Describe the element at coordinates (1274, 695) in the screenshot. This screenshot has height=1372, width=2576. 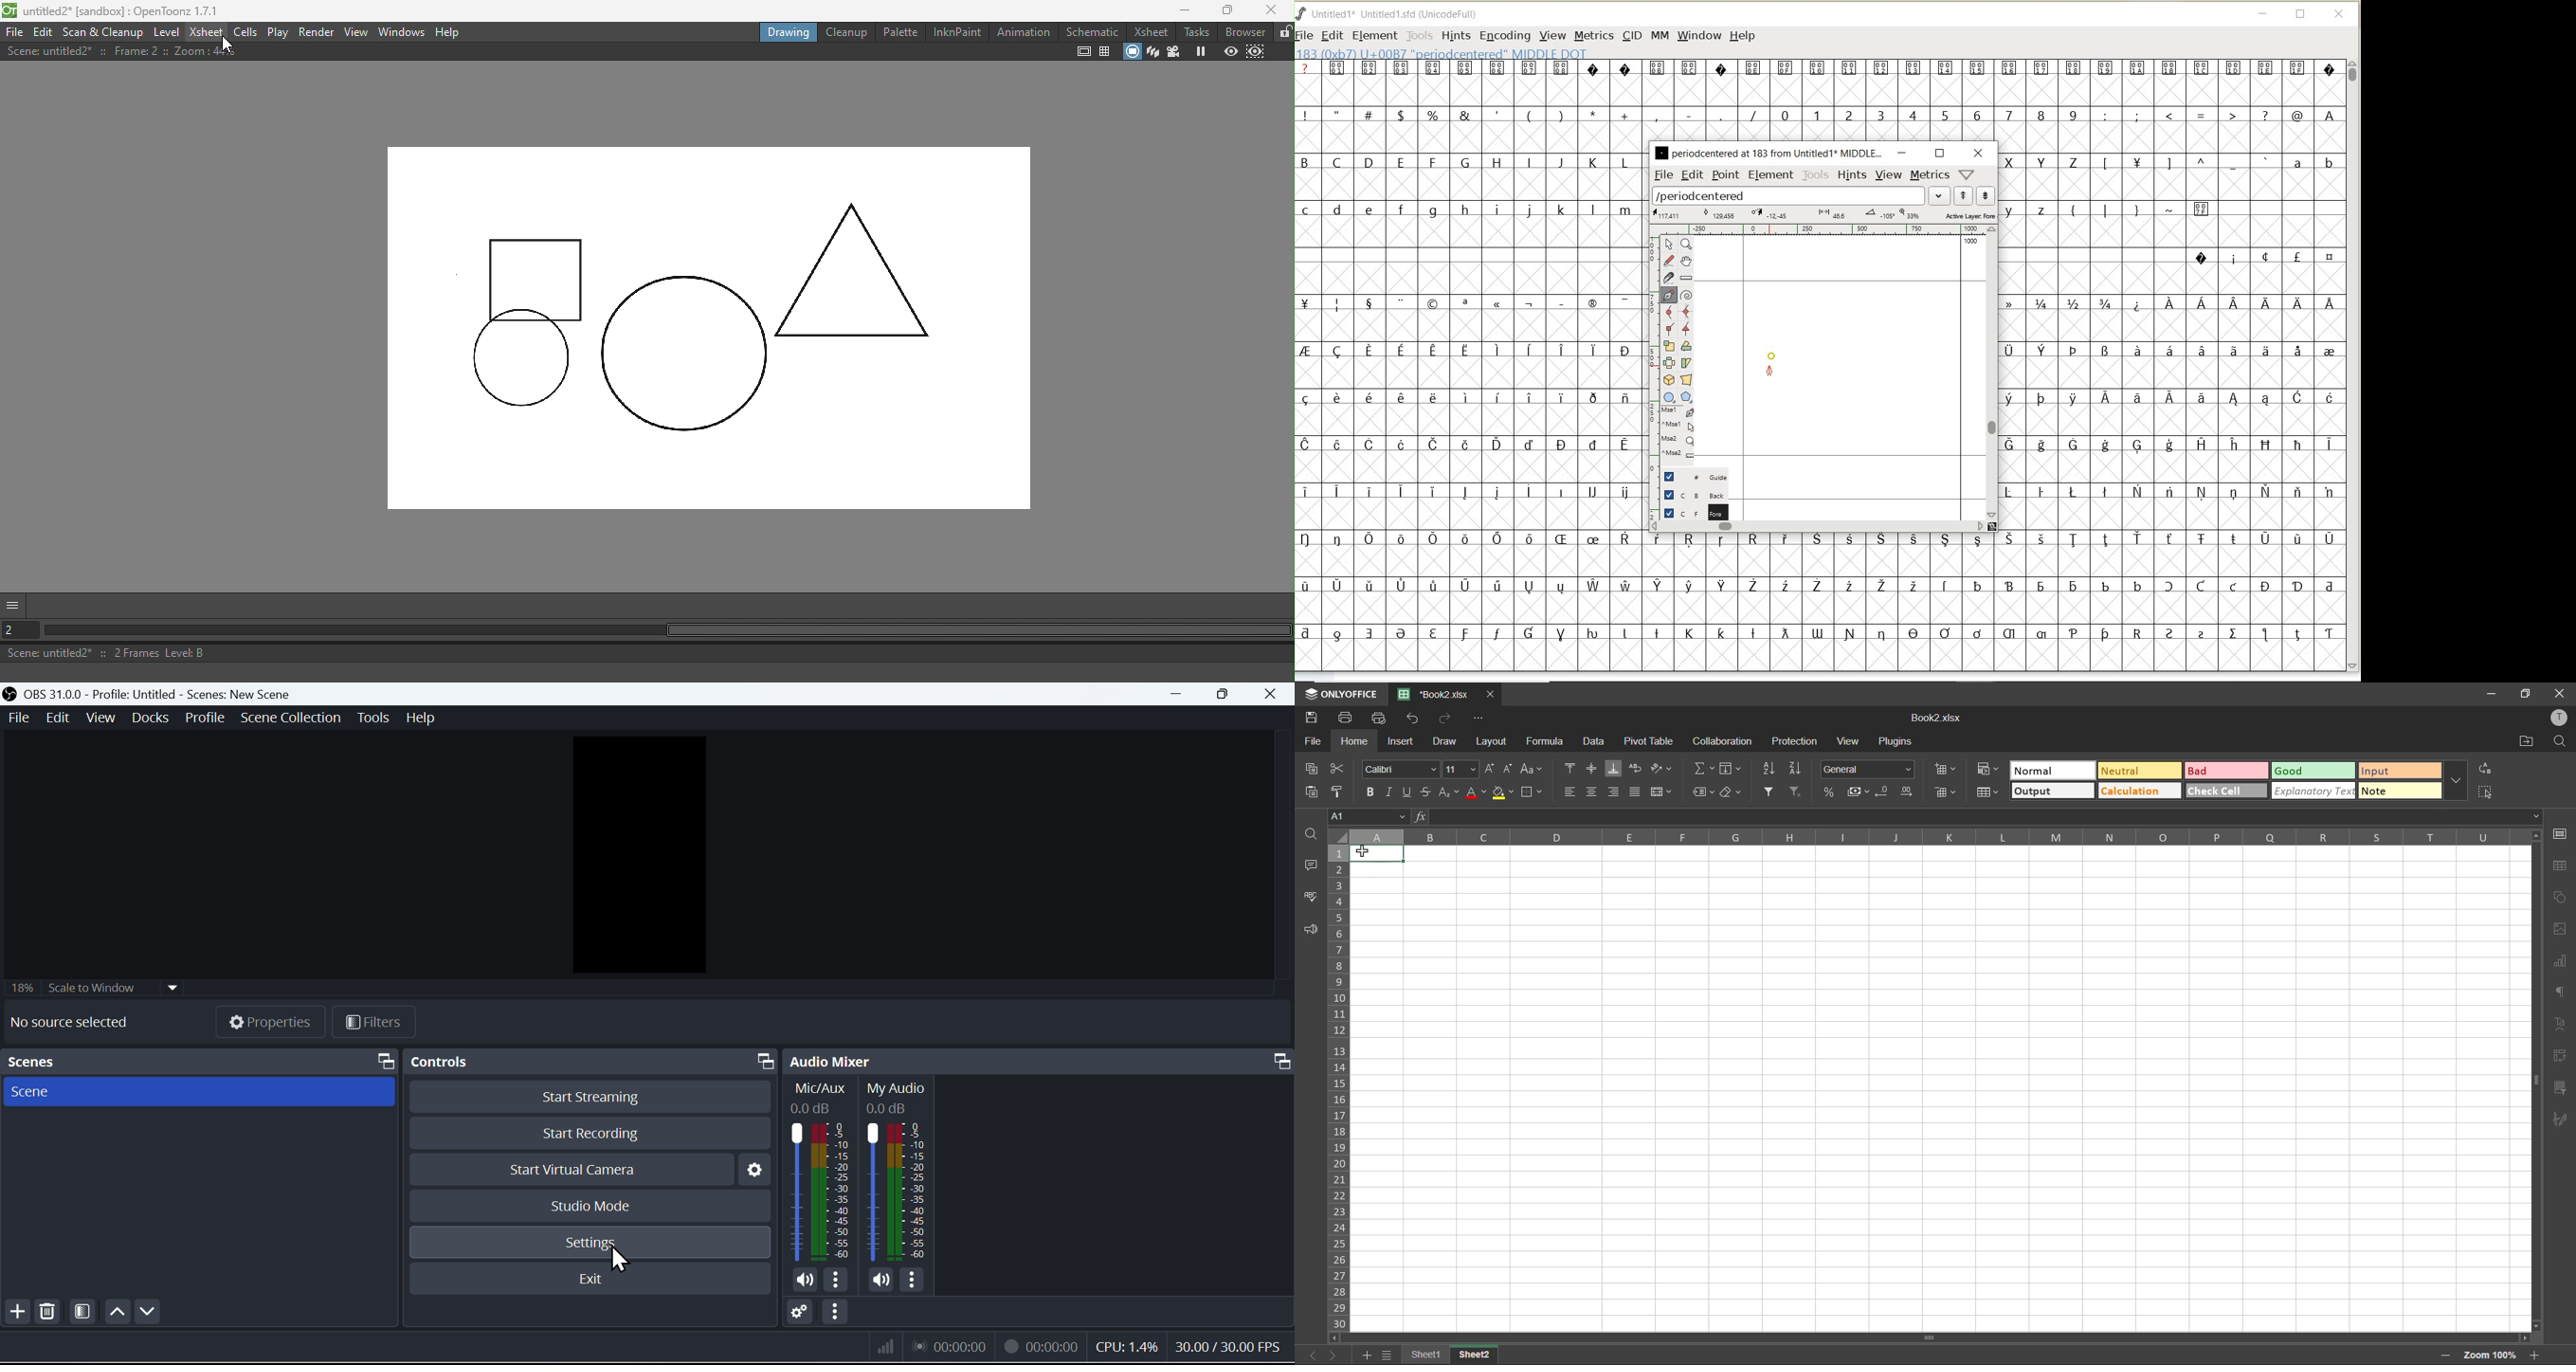
I see `close` at that location.